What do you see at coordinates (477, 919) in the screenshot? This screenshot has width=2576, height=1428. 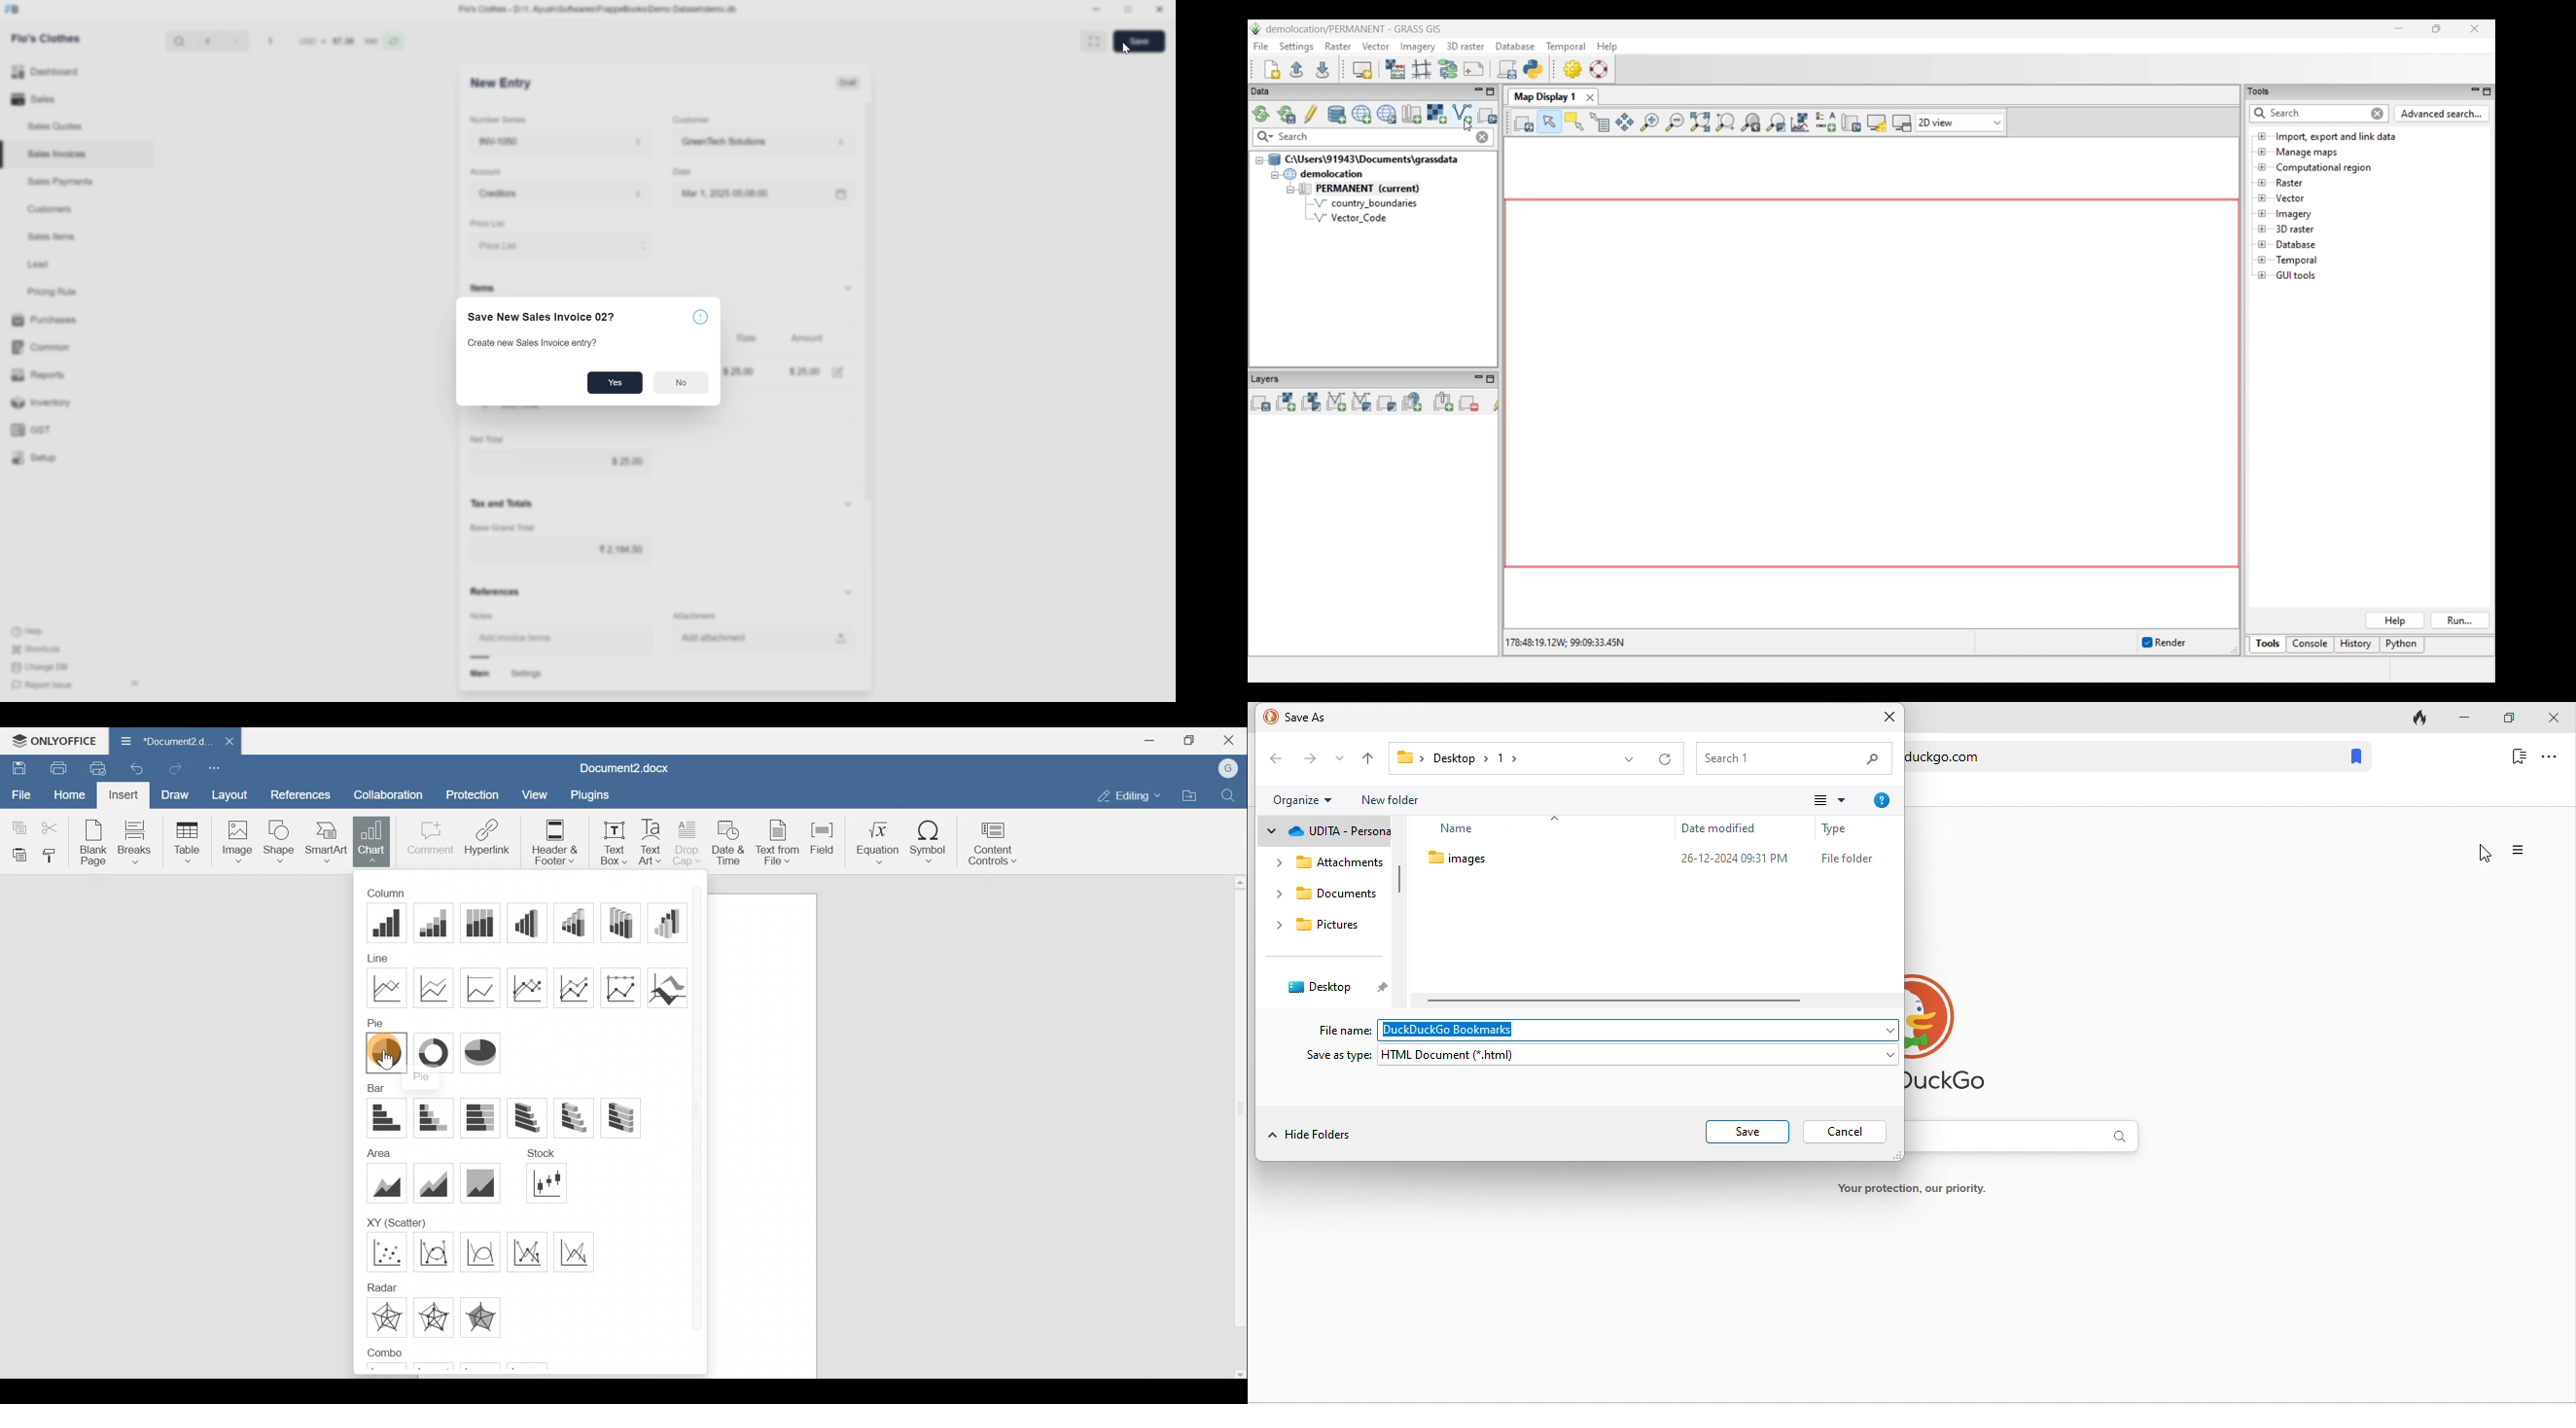 I see `100% stacked column` at bounding box center [477, 919].